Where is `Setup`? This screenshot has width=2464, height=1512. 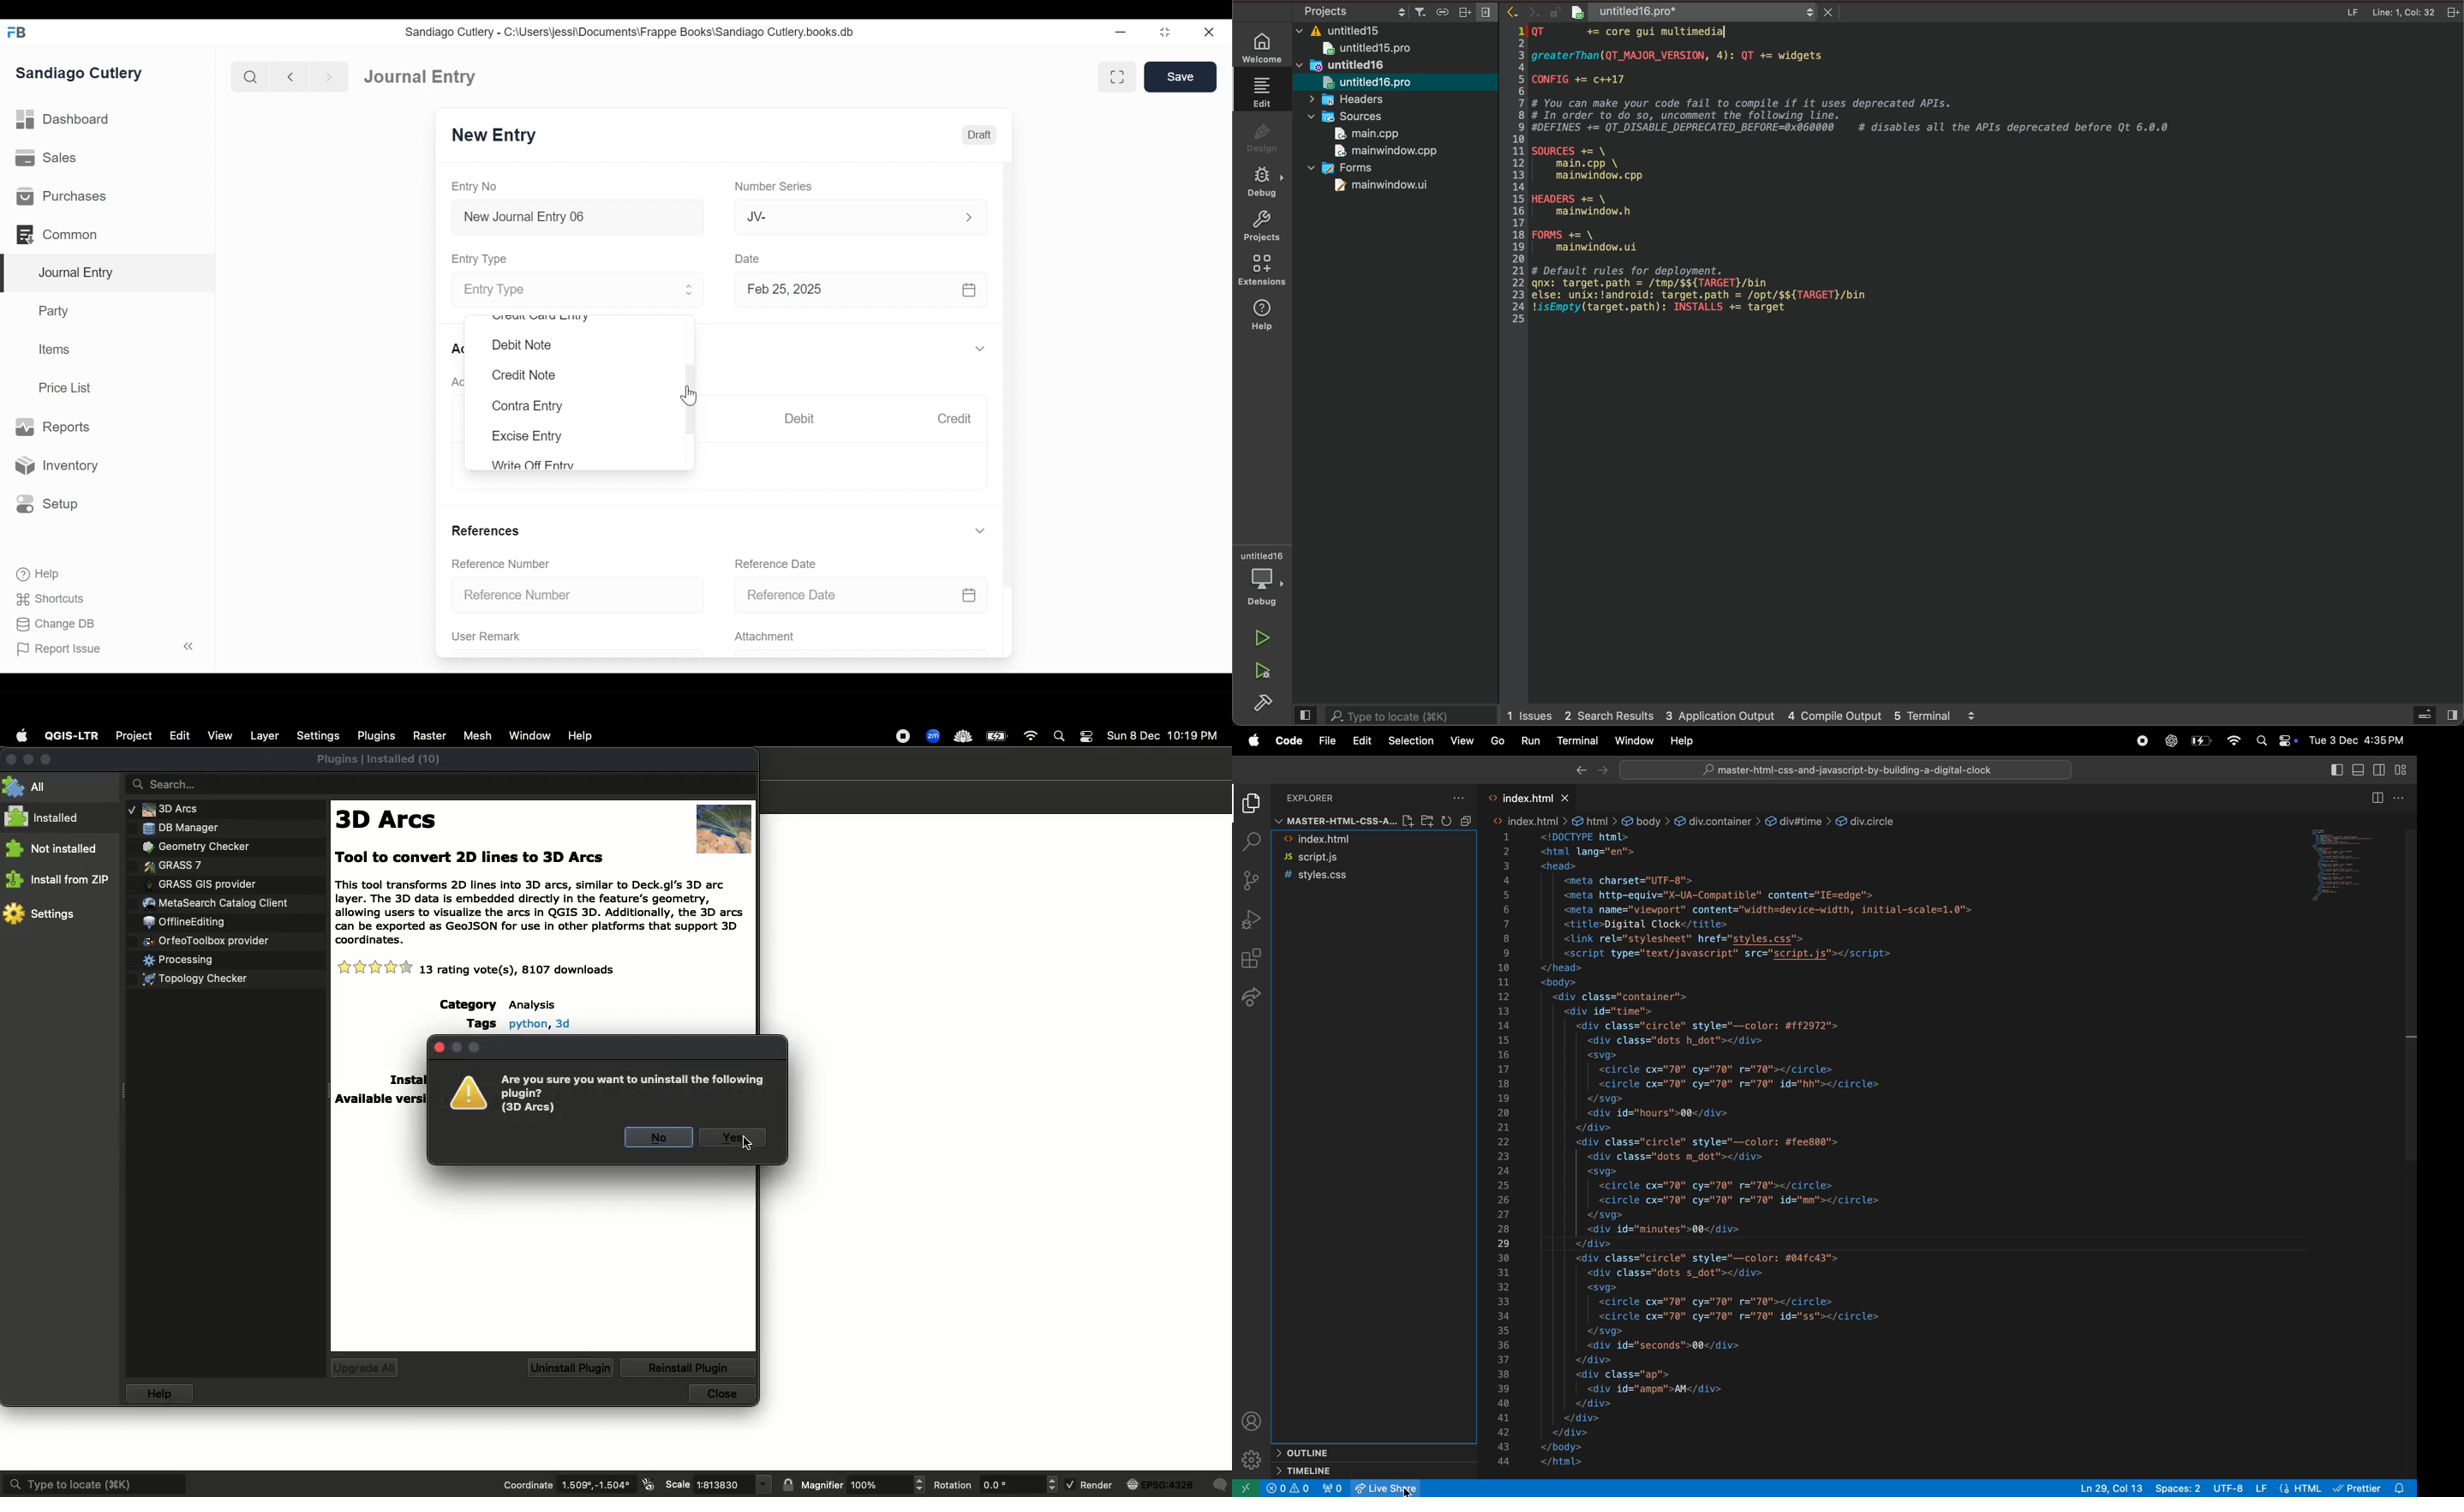 Setup is located at coordinates (44, 504).